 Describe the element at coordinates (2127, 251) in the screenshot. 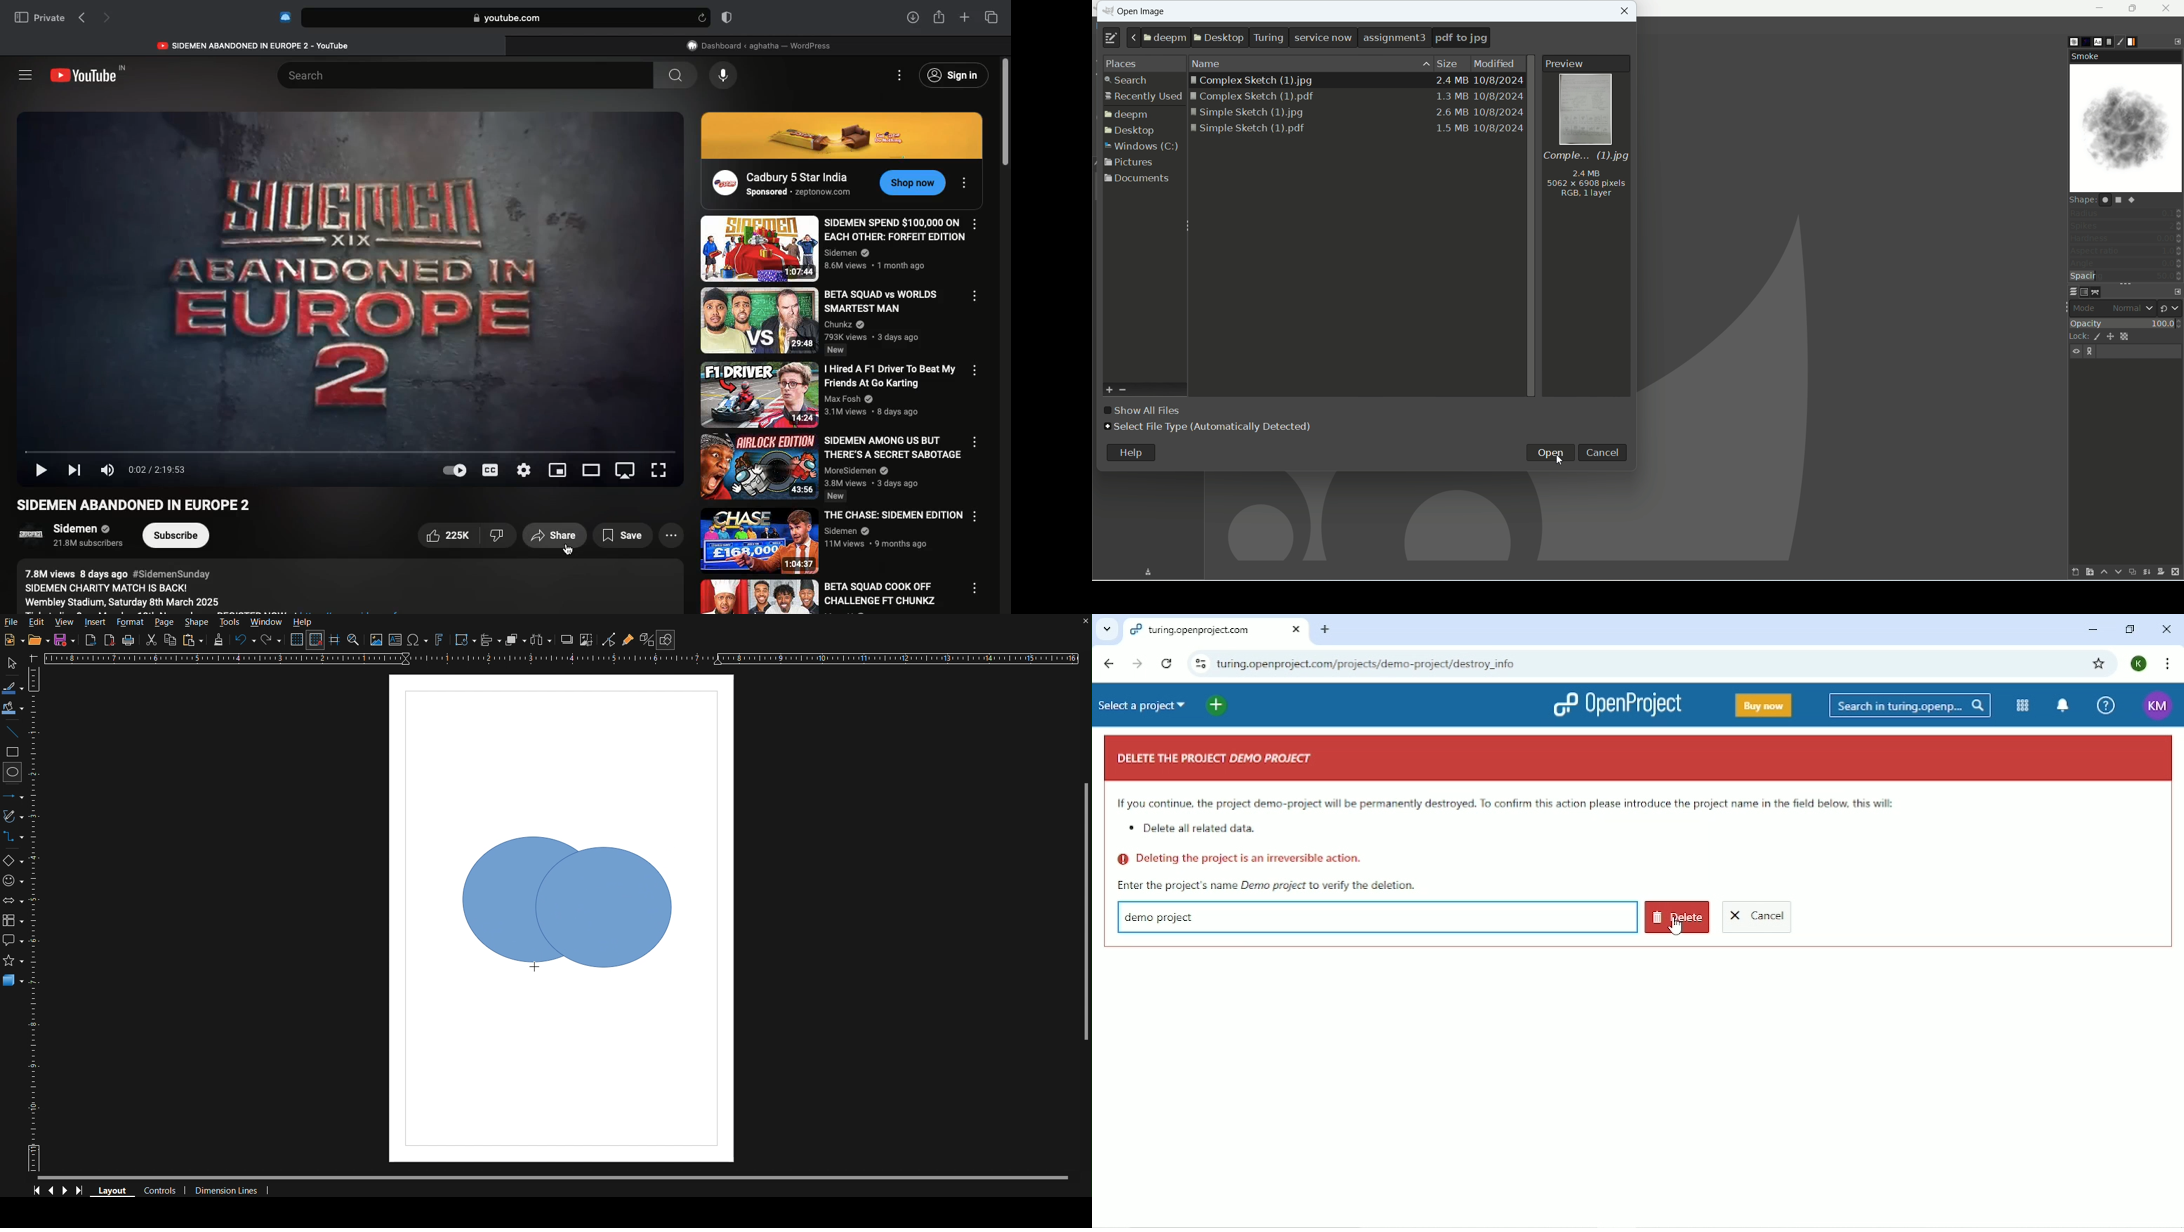

I see `aspect ratio` at that location.